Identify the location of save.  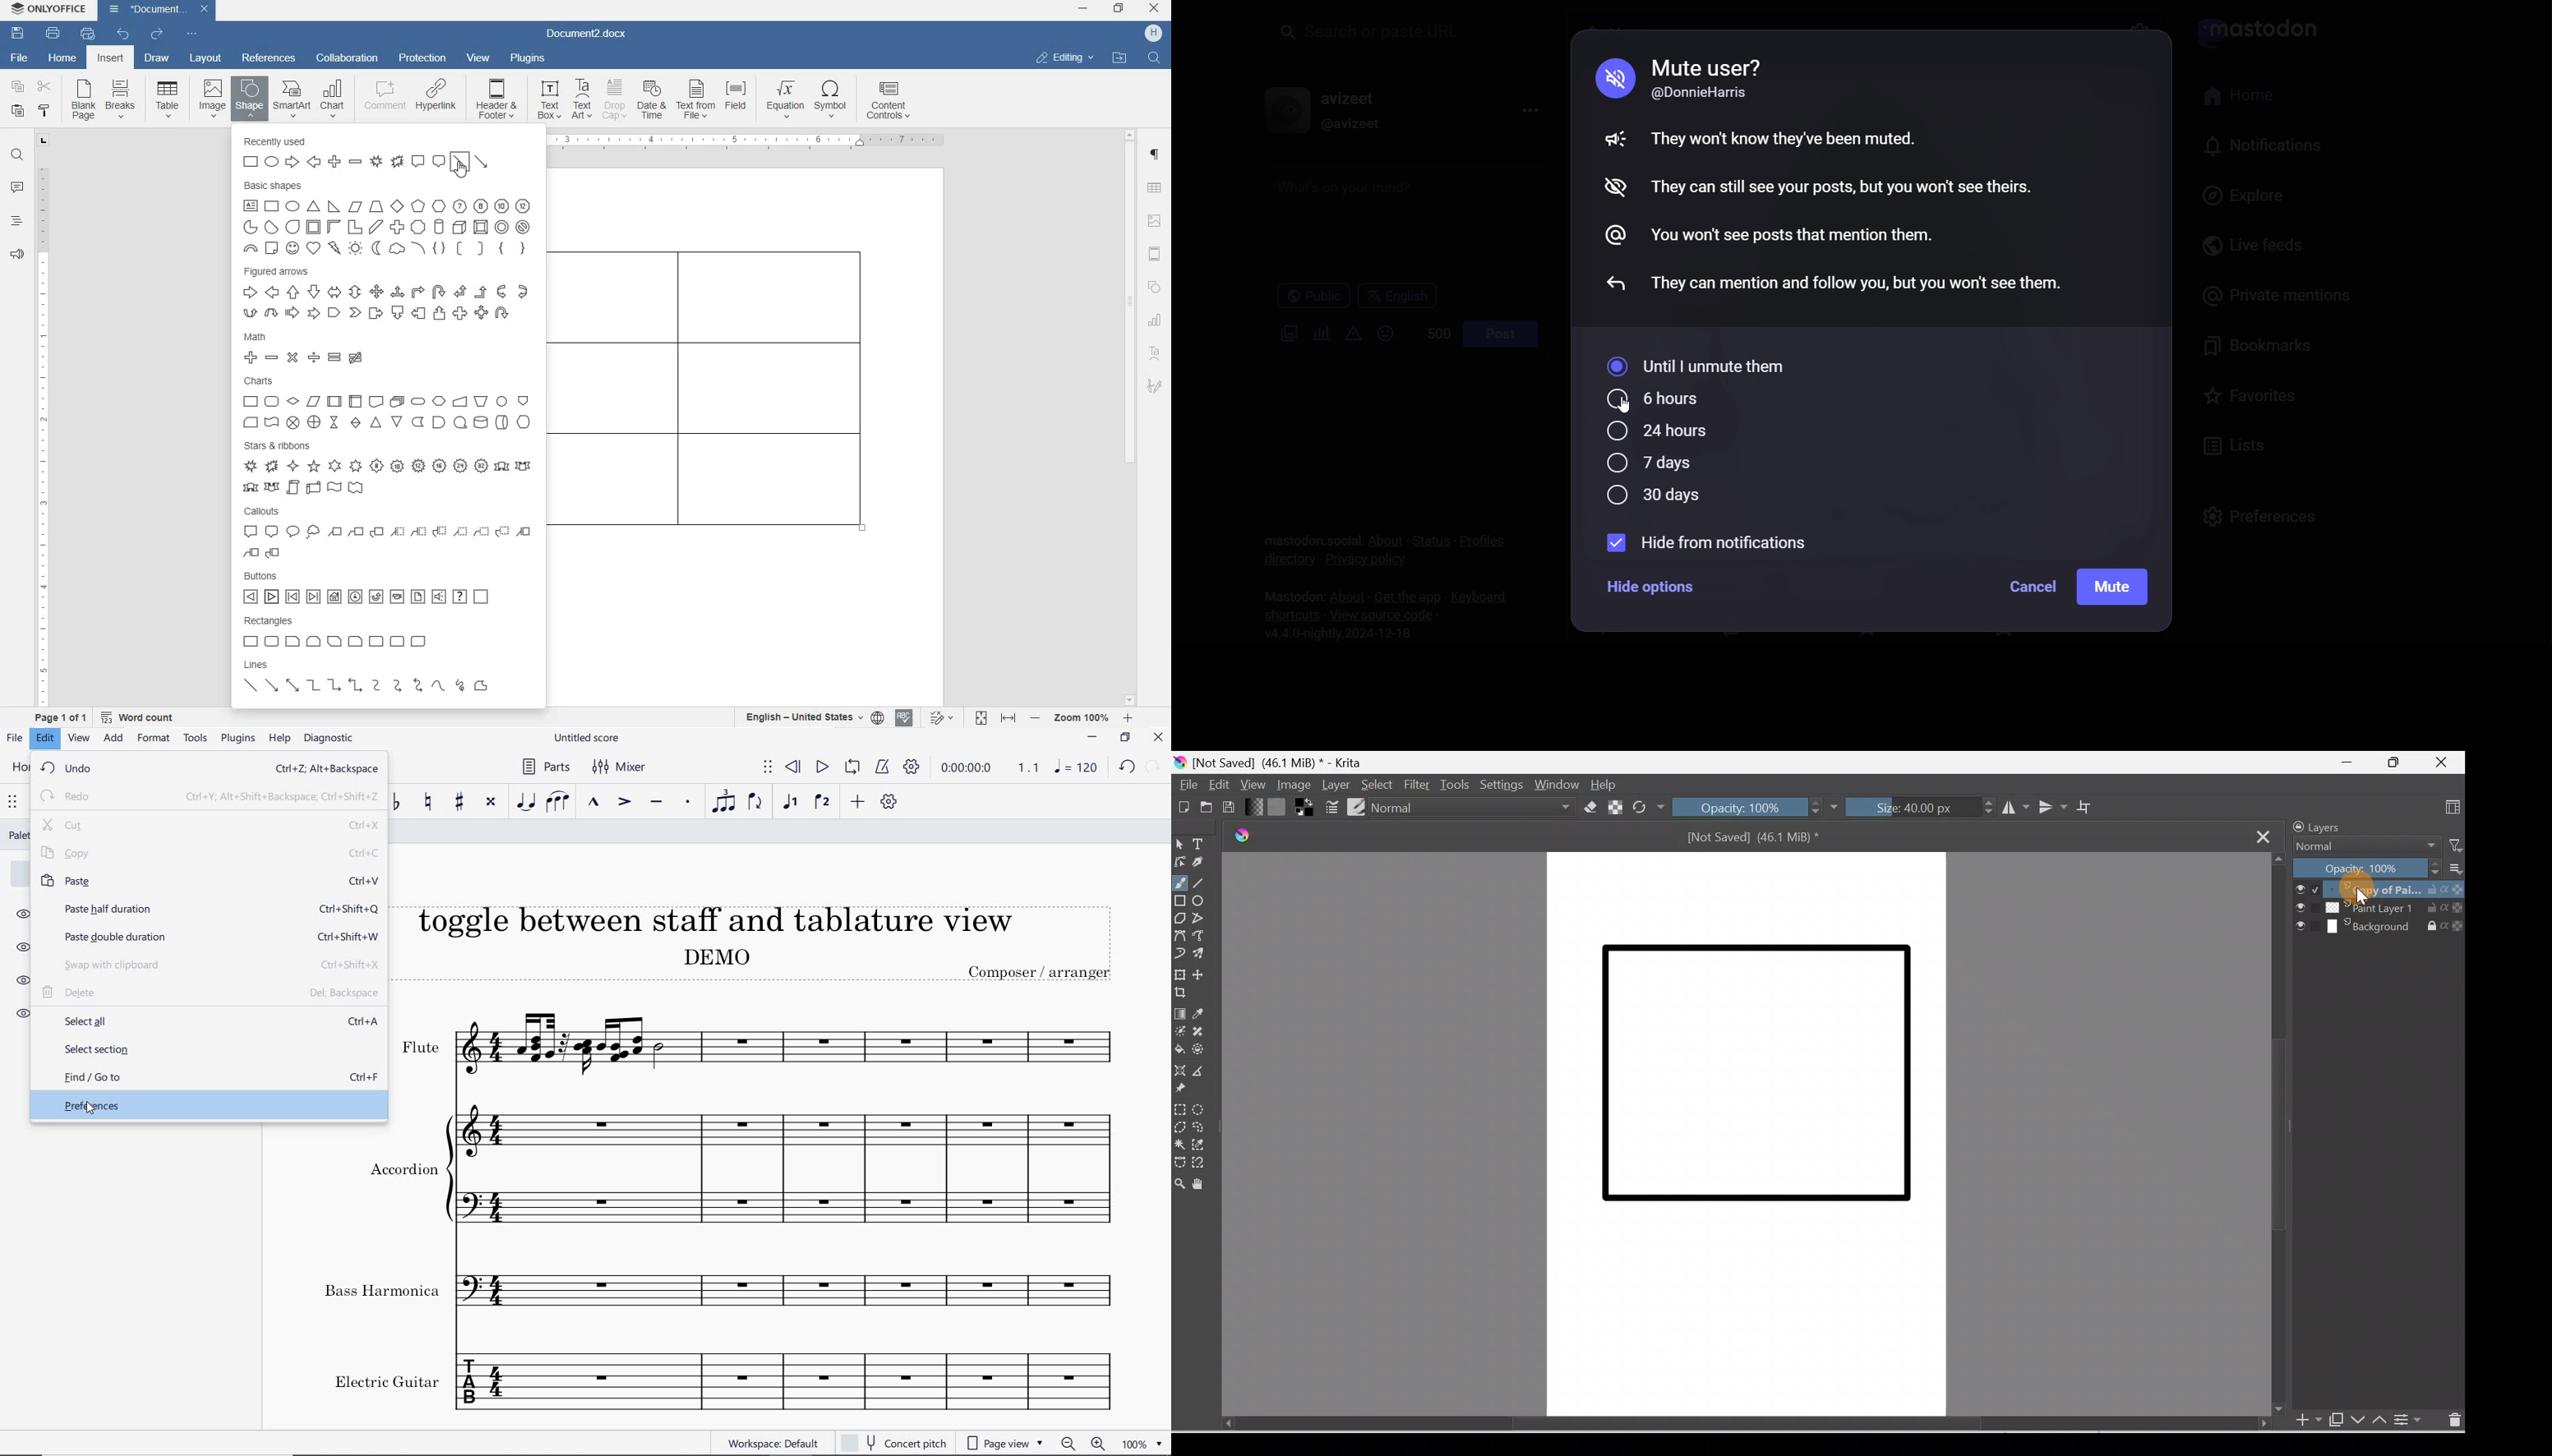
(18, 33).